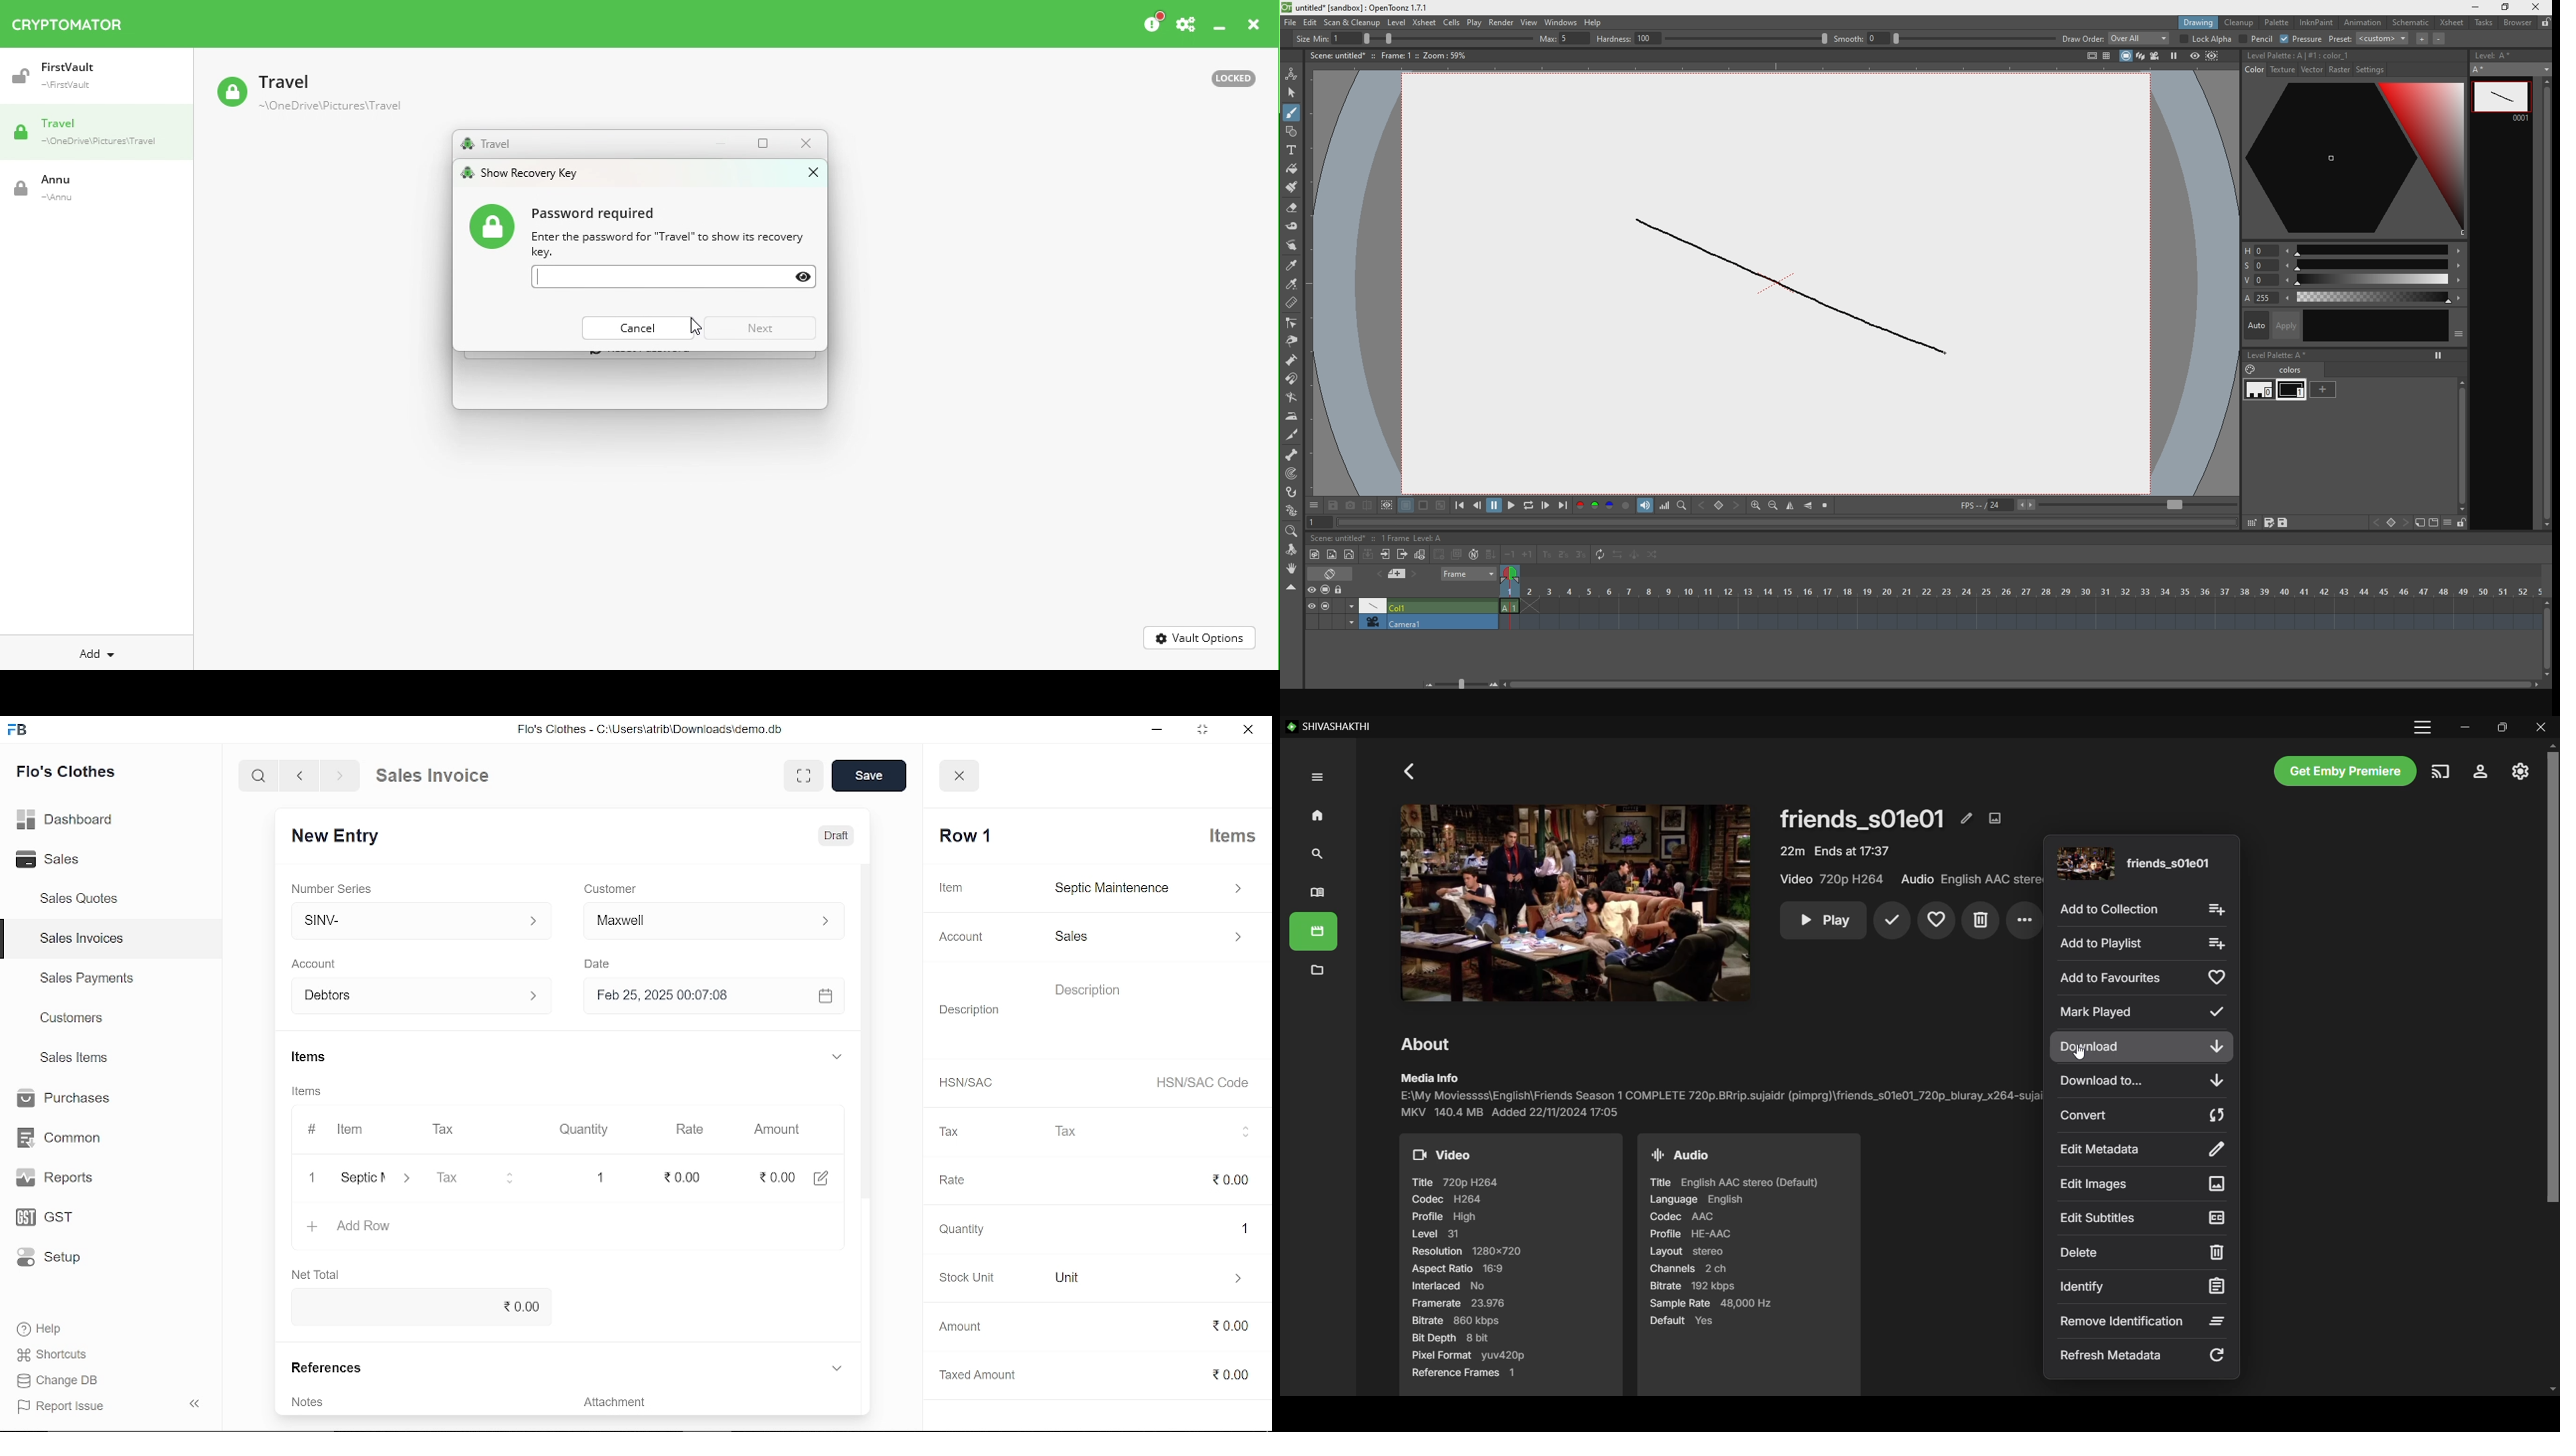 This screenshot has width=2576, height=1456. I want to click on expand reference, so click(836, 1368).